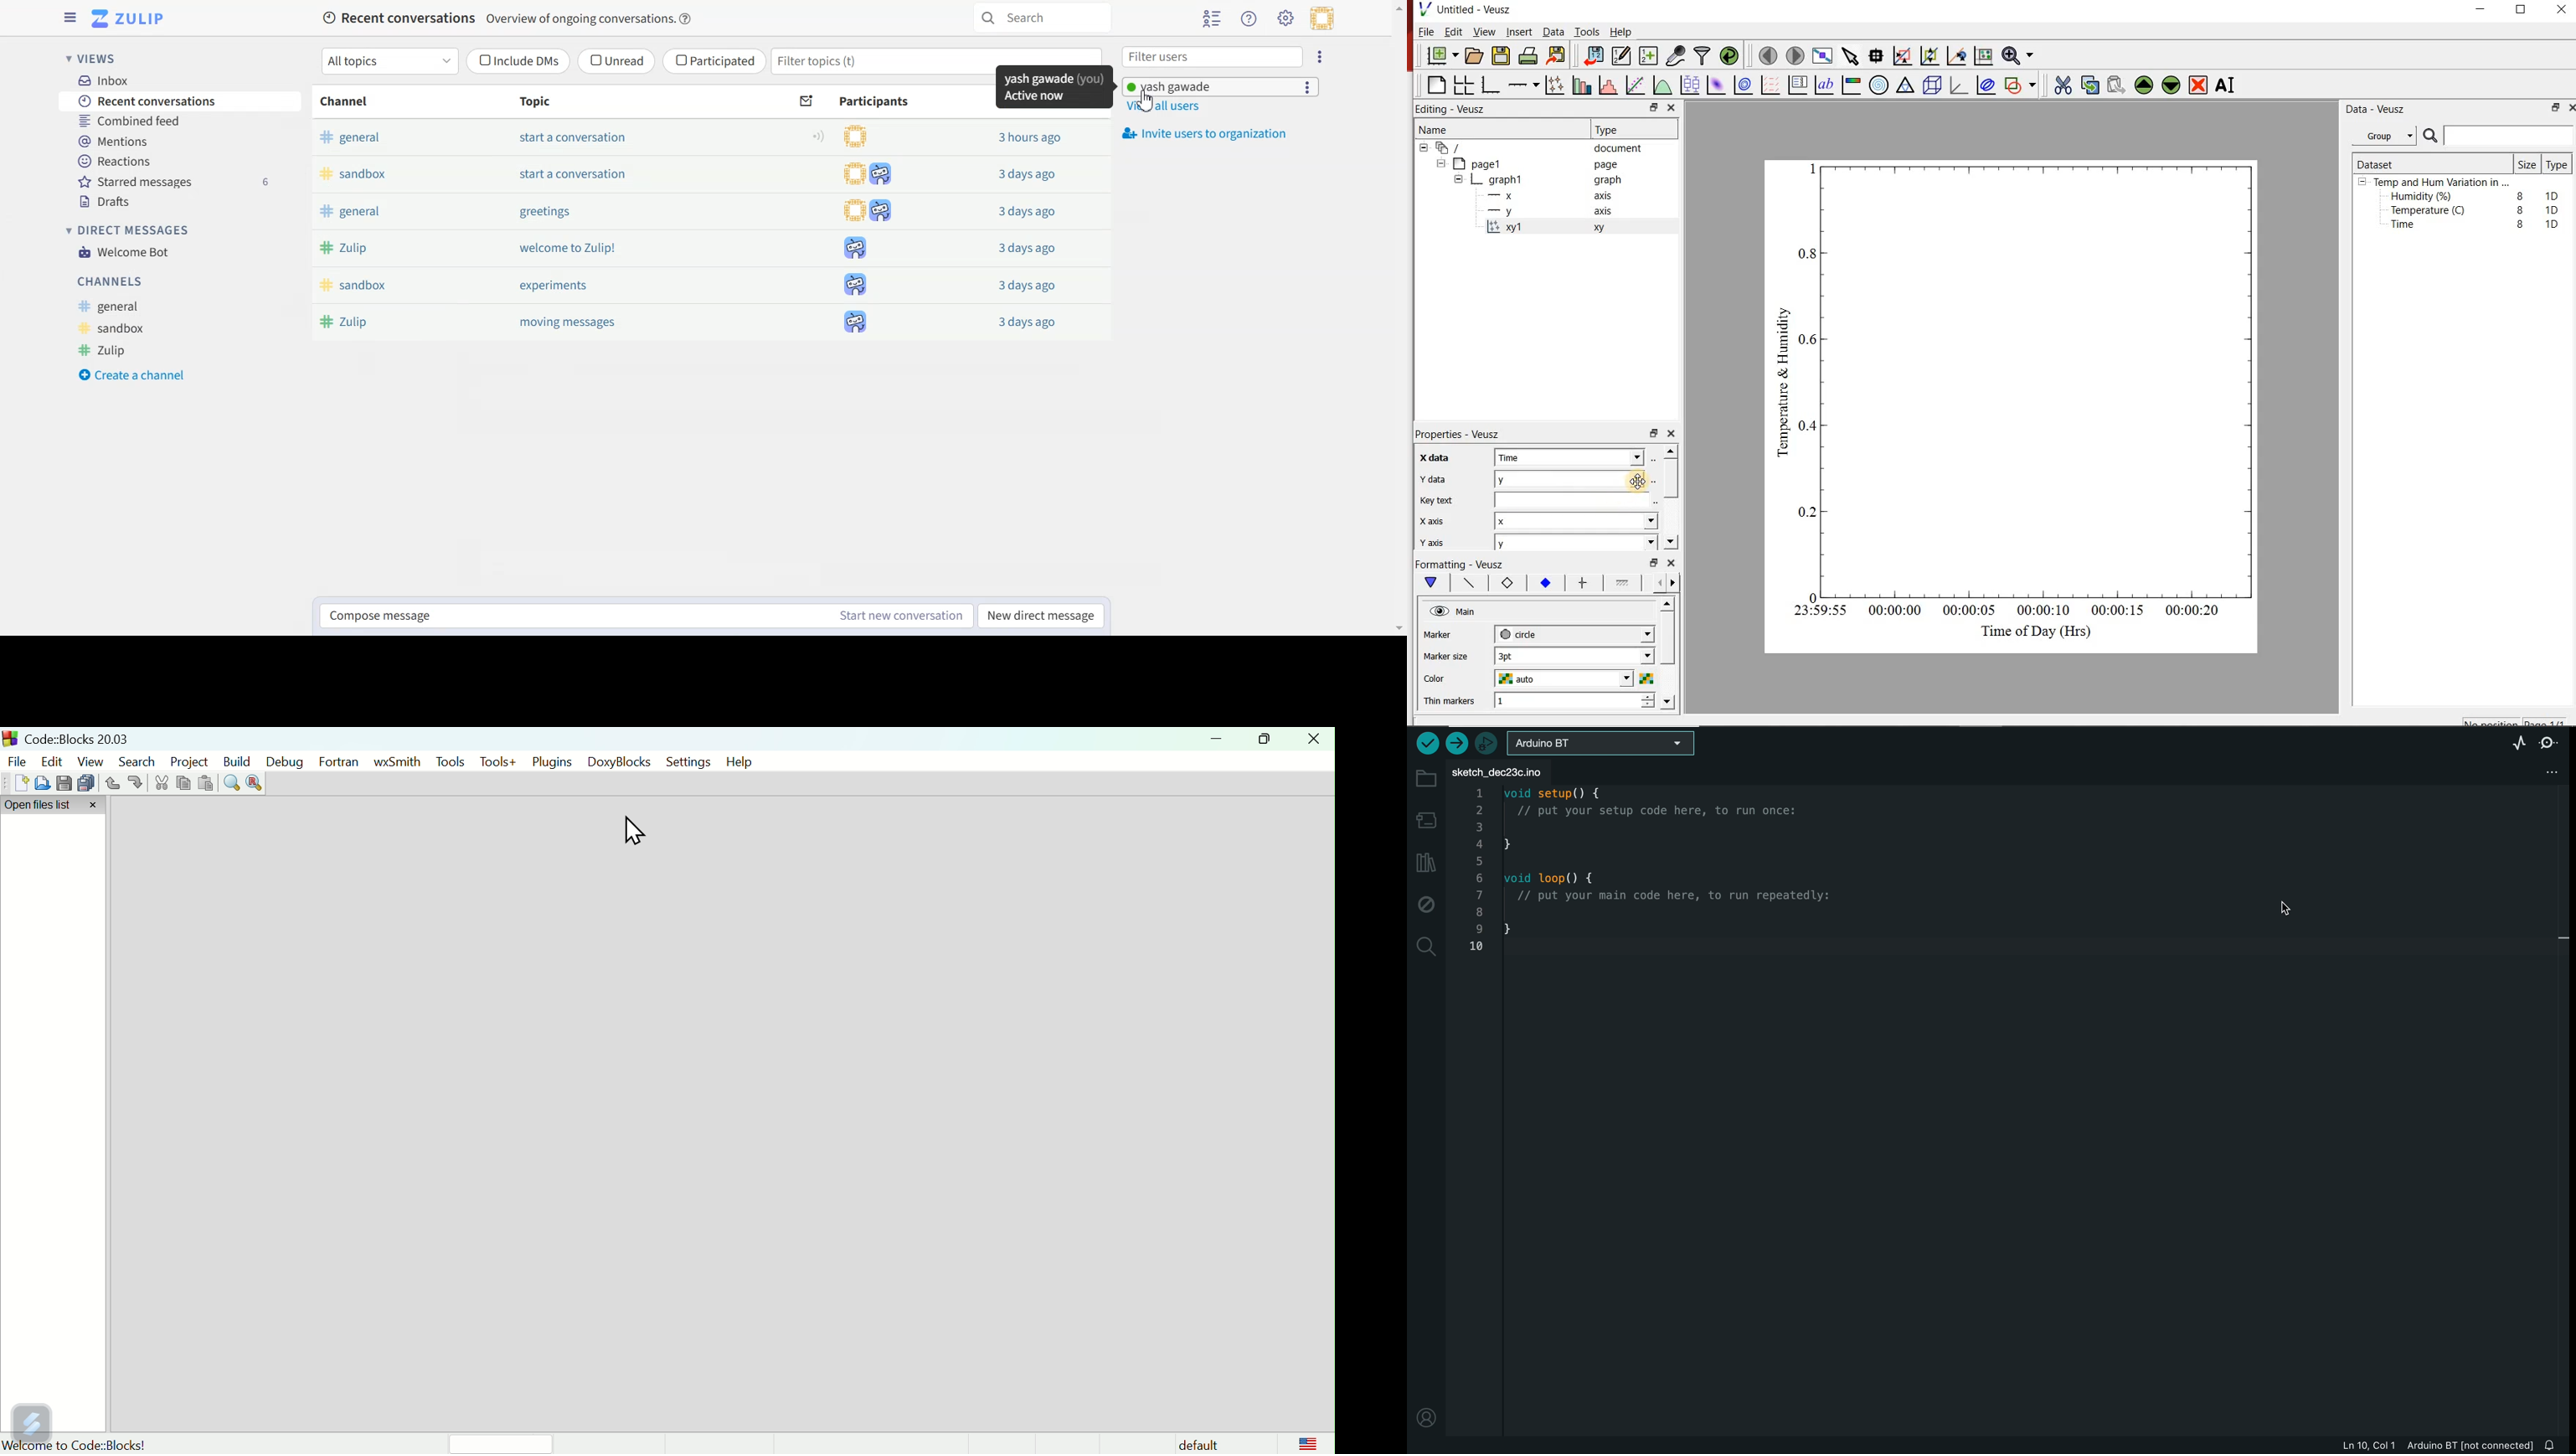 Image resolution: width=2576 pixels, height=1456 pixels. What do you see at coordinates (1558, 55) in the screenshot?
I see `Export to graphics format` at bounding box center [1558, 55].